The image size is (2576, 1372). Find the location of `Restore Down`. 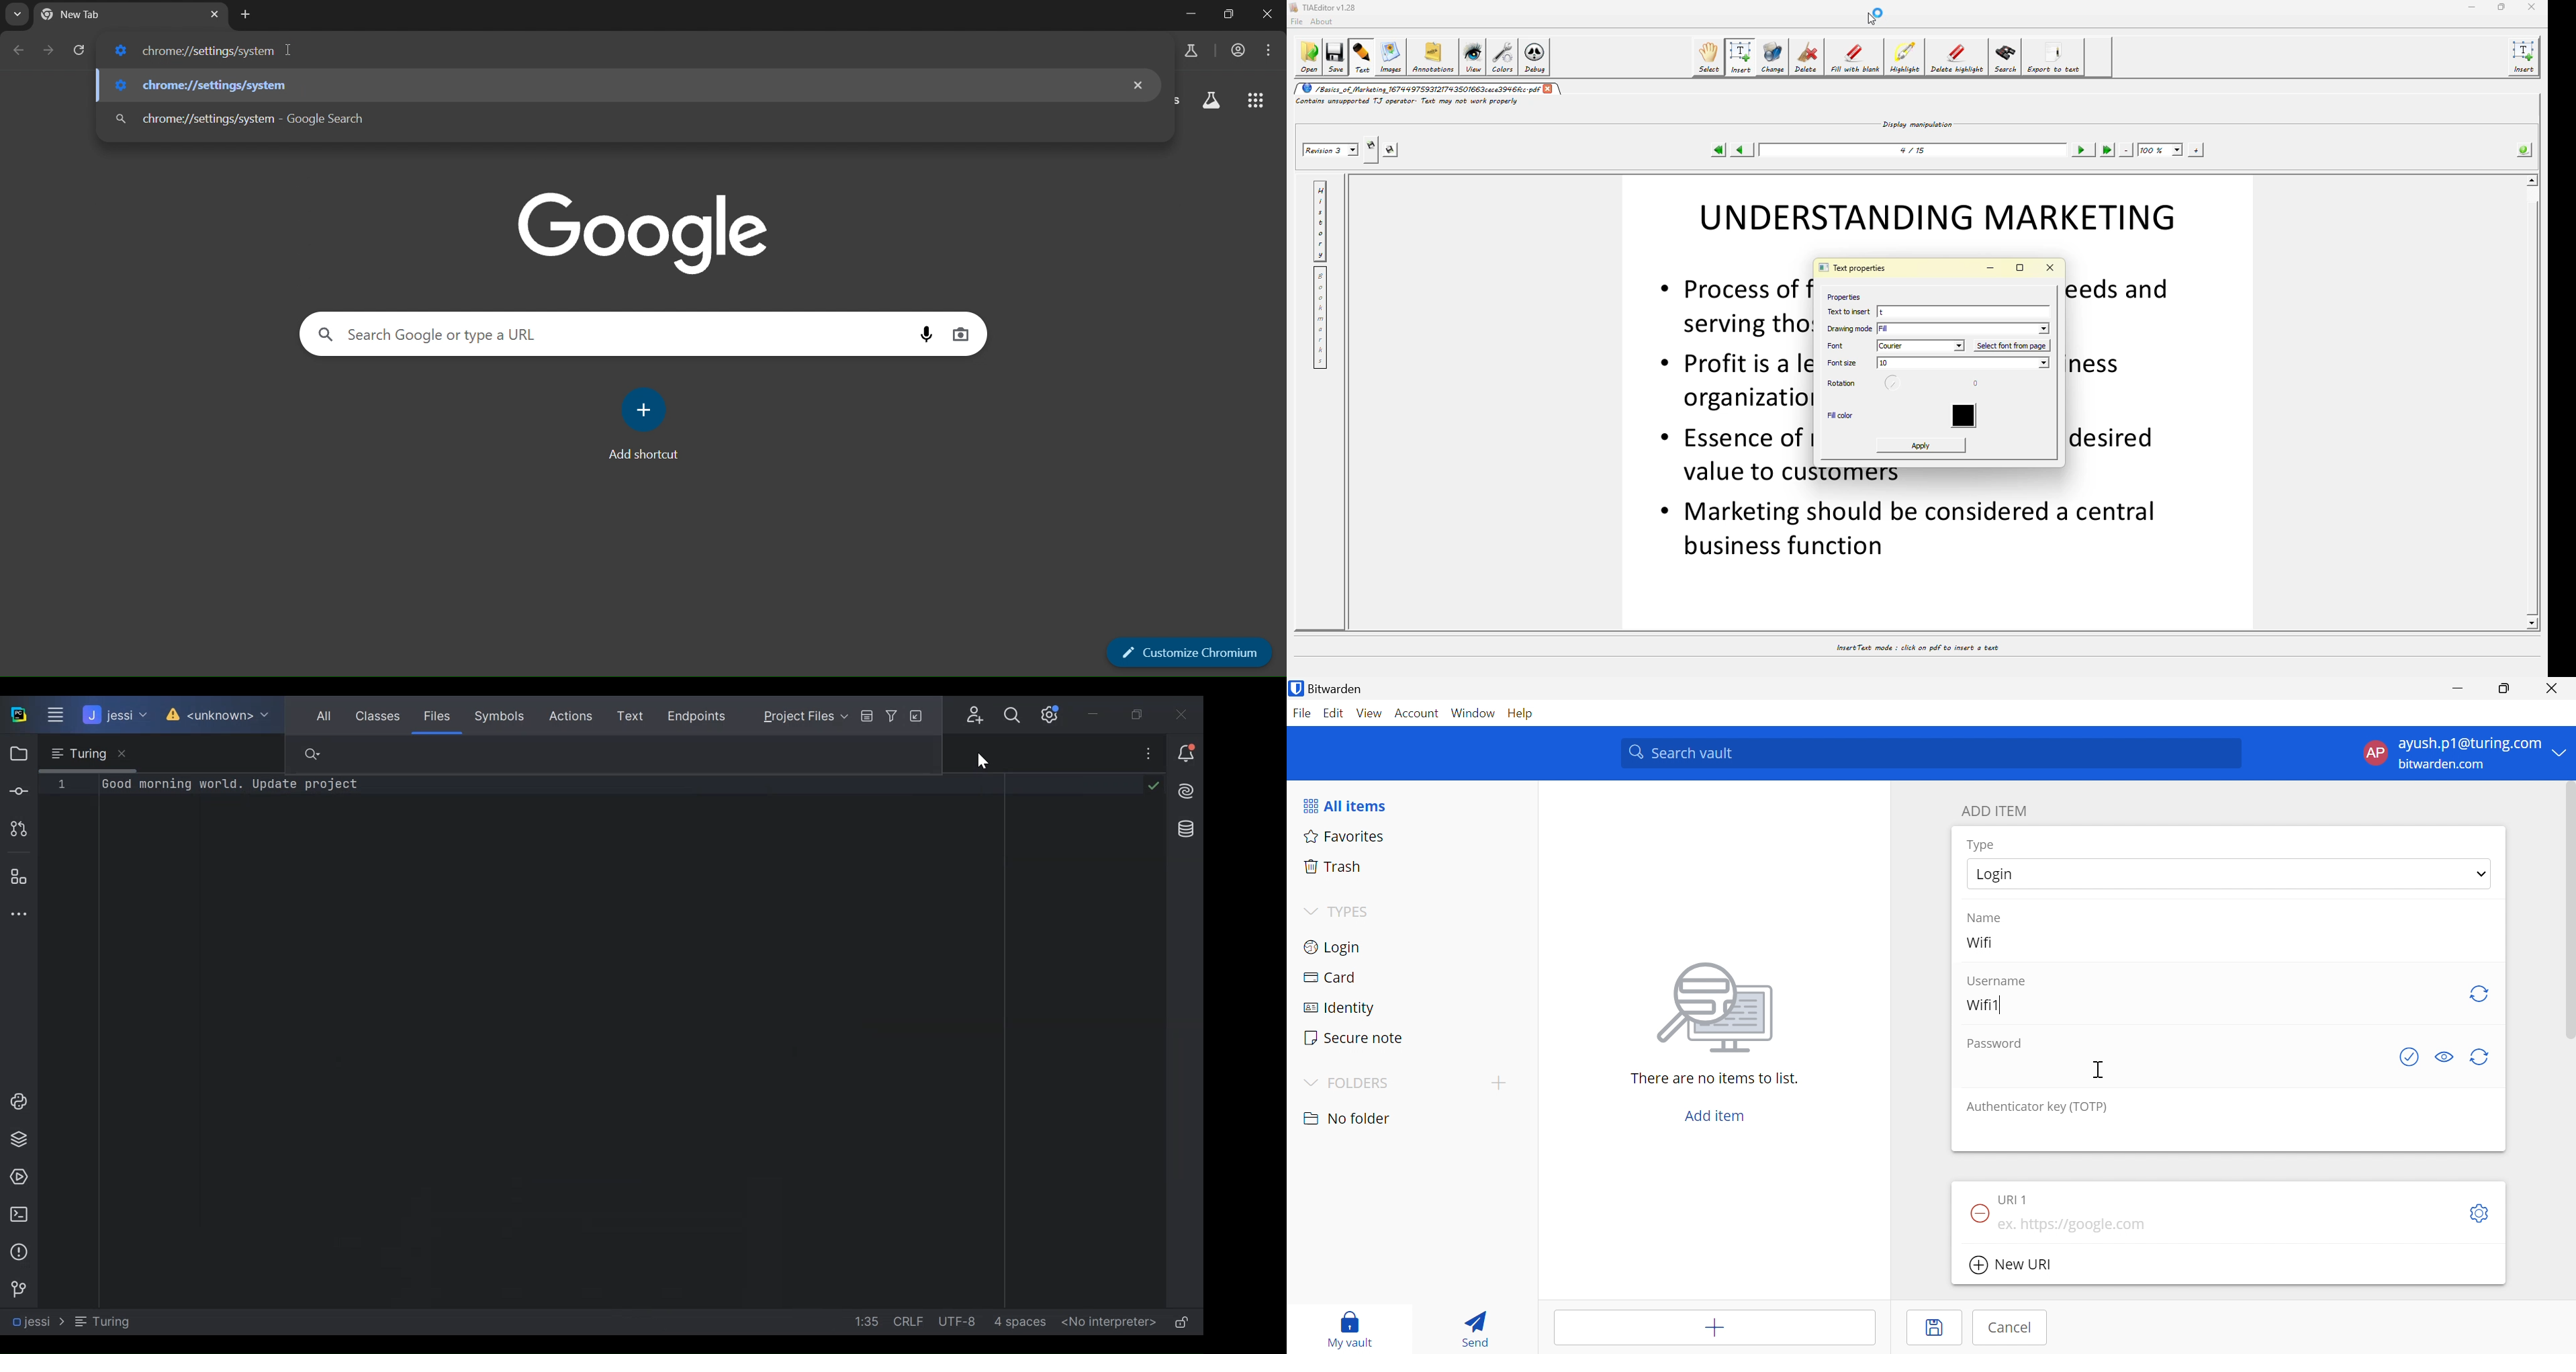

Restore Down is located at coordinates (2505, 688).